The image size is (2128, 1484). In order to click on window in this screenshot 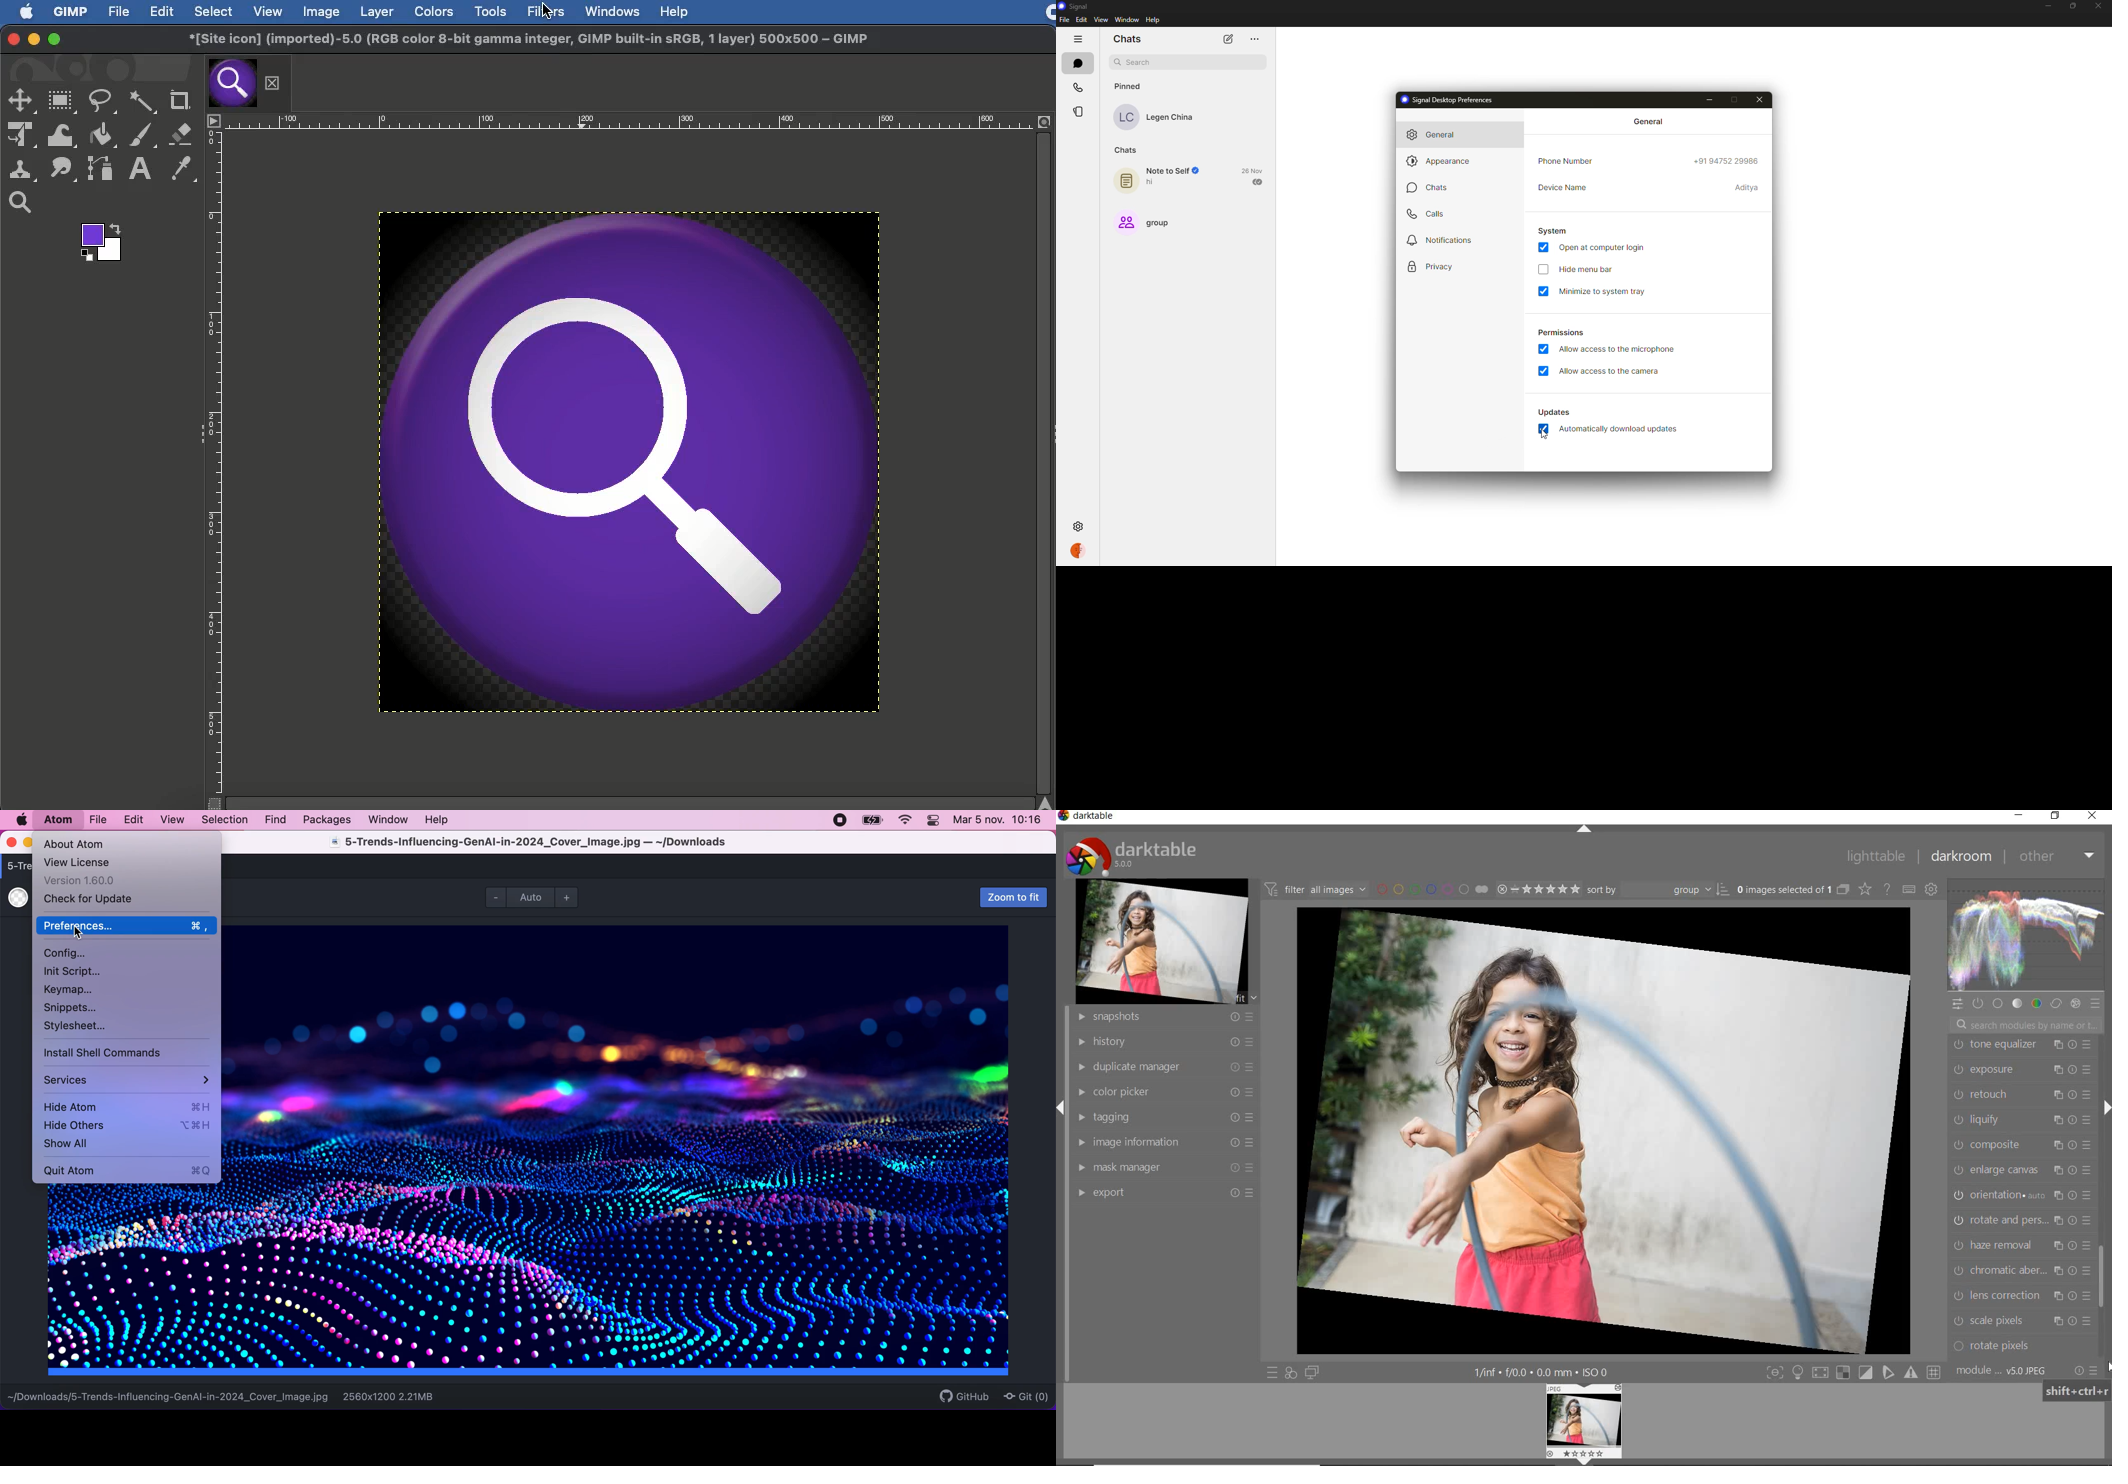, I will do `click(1126, 19)`.